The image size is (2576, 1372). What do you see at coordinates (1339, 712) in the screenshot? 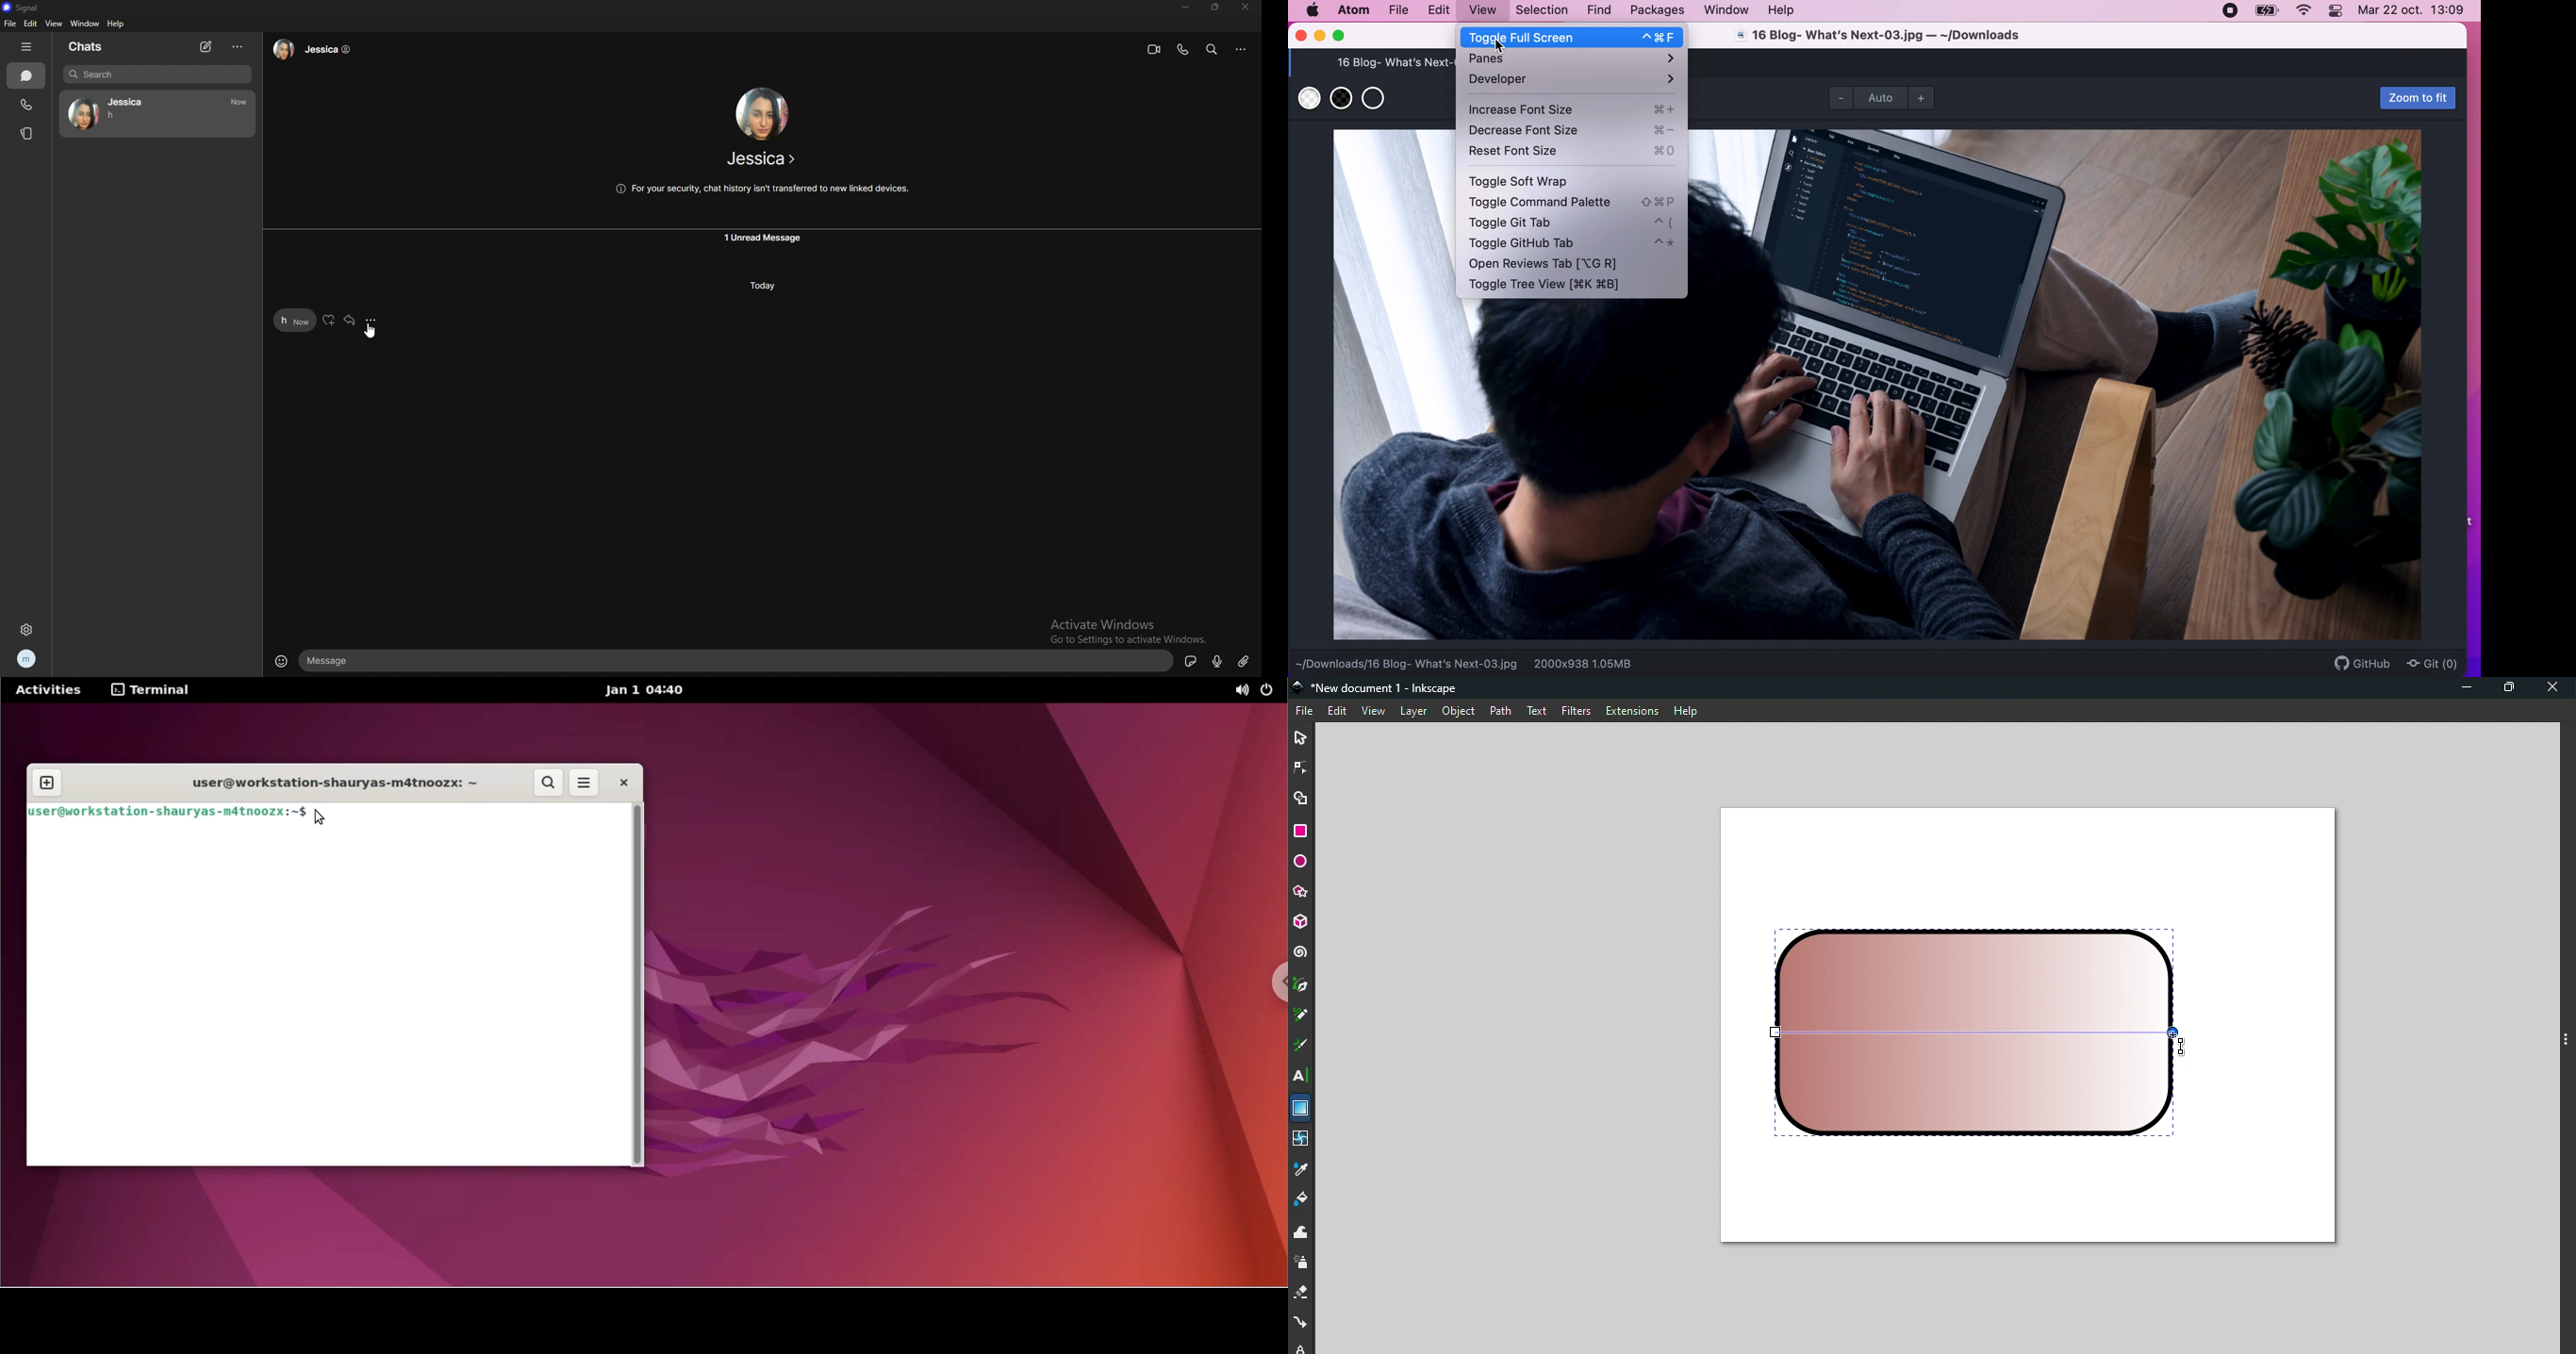
I see `Edit` at bounding box center [1339, 712].